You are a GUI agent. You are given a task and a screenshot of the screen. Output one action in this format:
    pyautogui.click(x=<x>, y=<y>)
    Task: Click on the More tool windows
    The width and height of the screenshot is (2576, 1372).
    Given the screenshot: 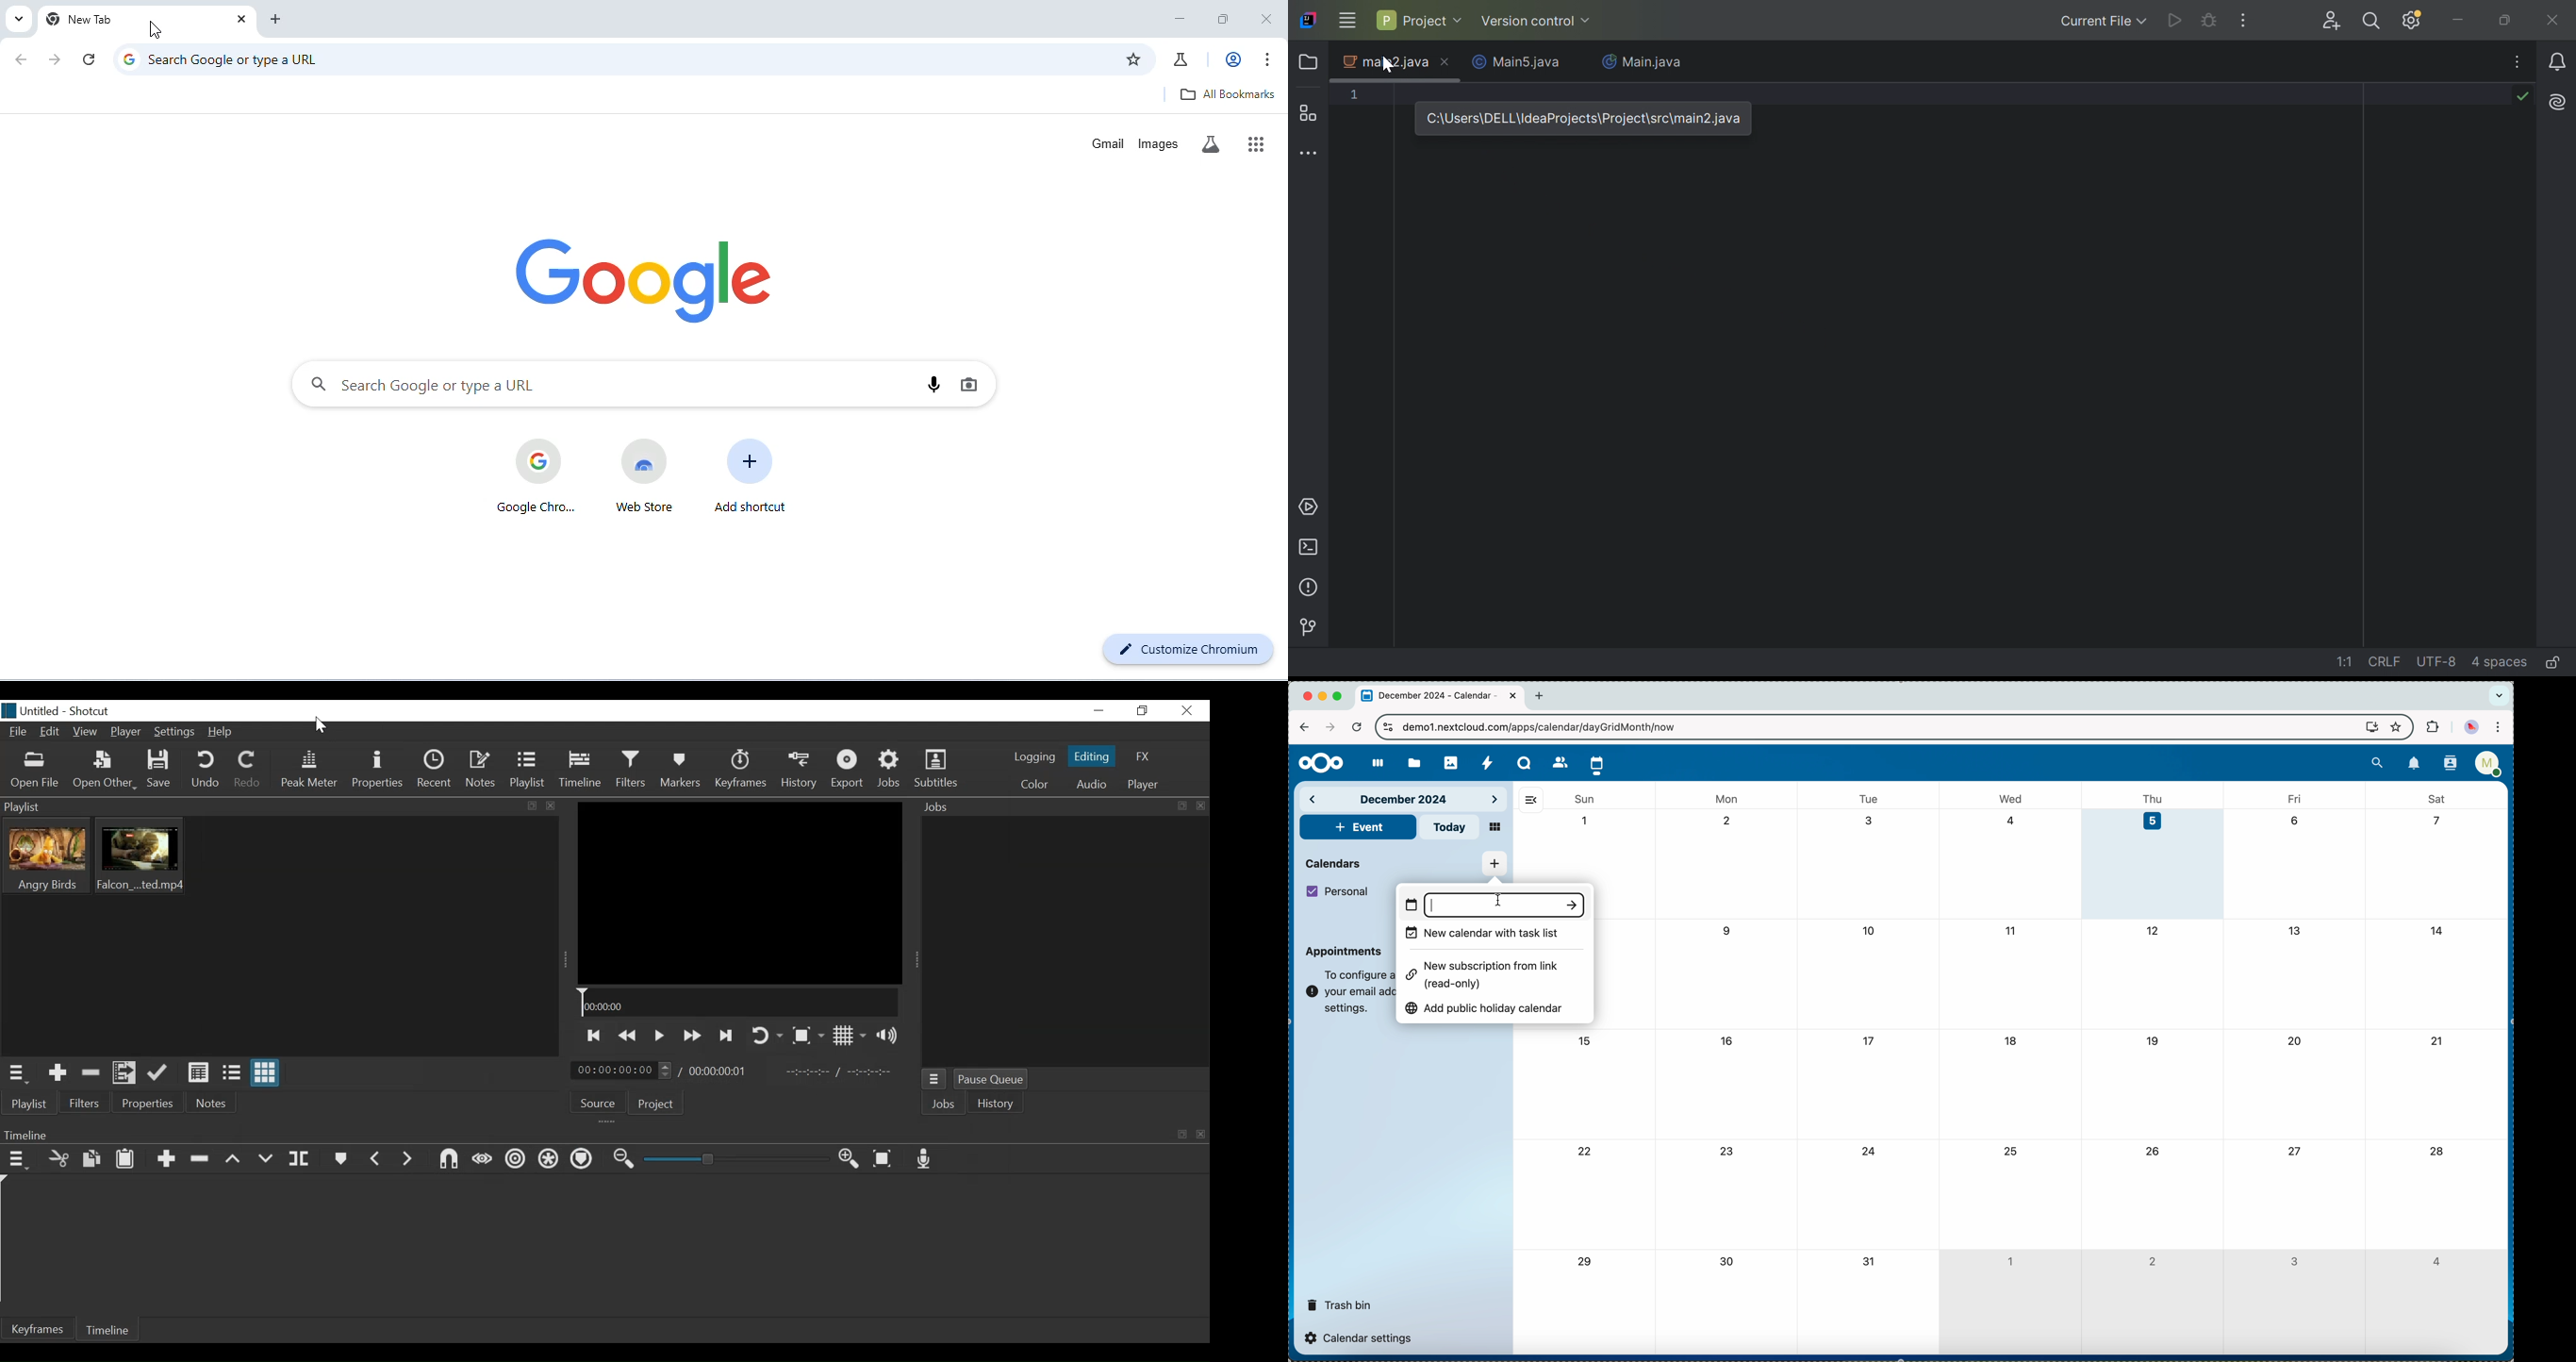 What is the action you would take?
    pyautogui.click(x=1310, y=152)
    